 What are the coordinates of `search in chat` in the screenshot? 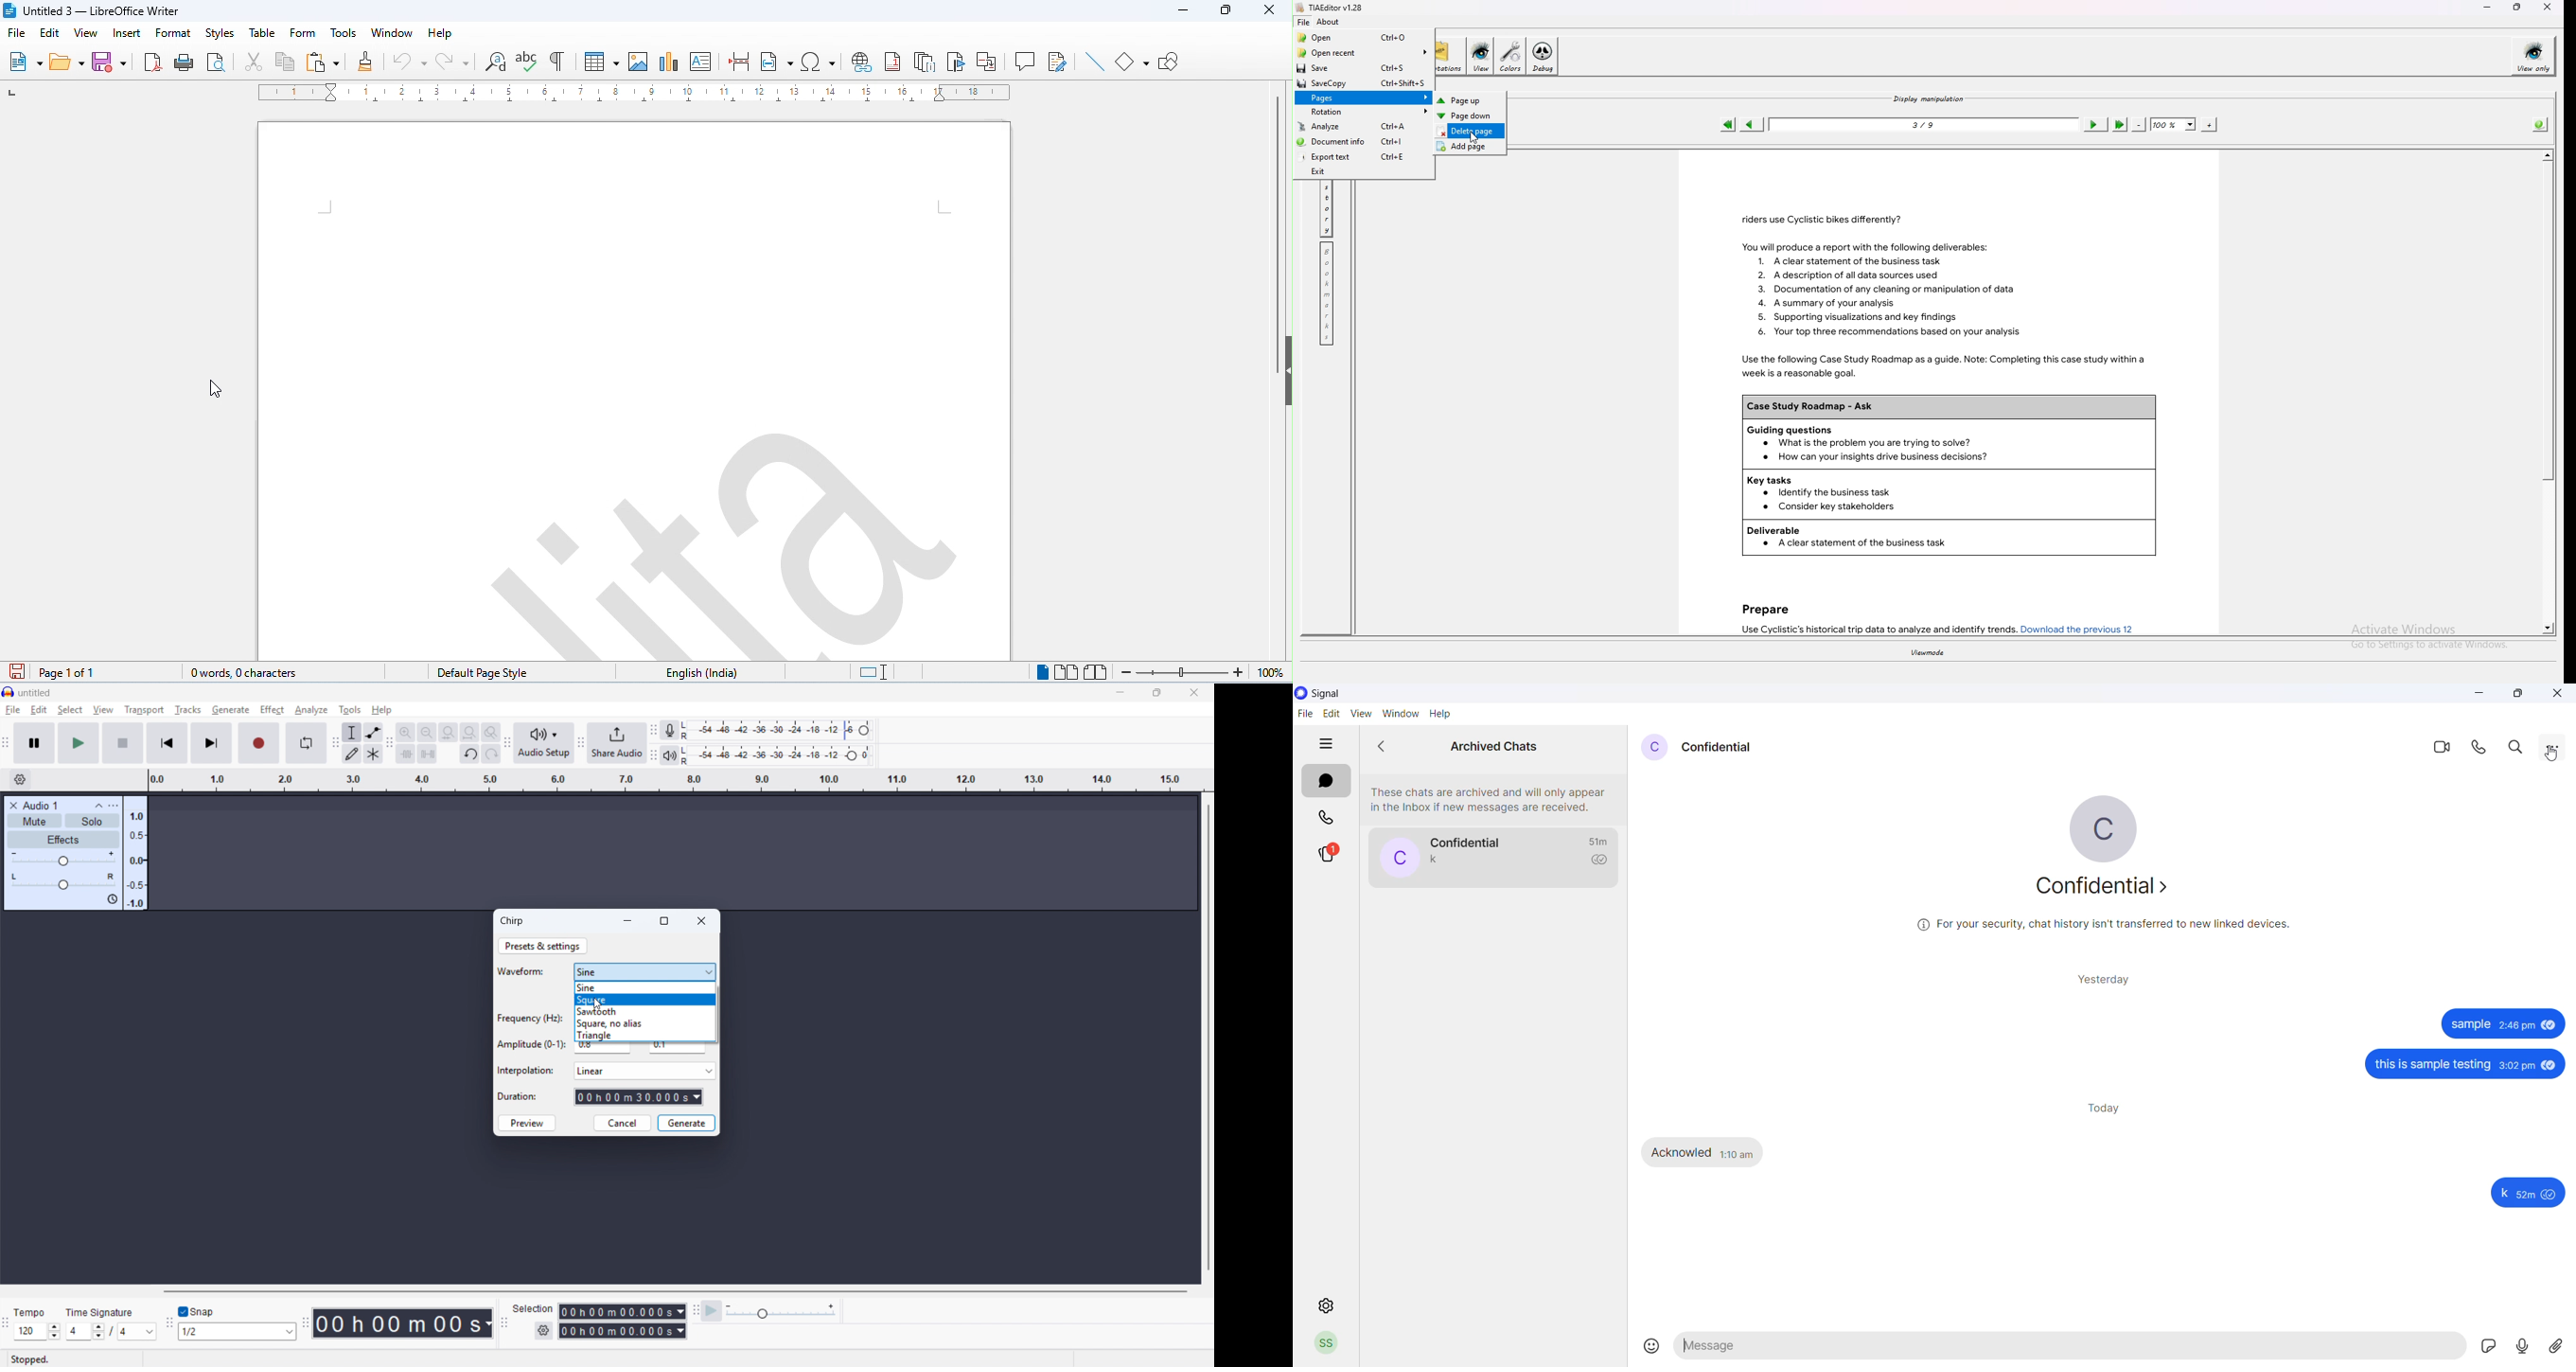 It's located at (2520, 748).